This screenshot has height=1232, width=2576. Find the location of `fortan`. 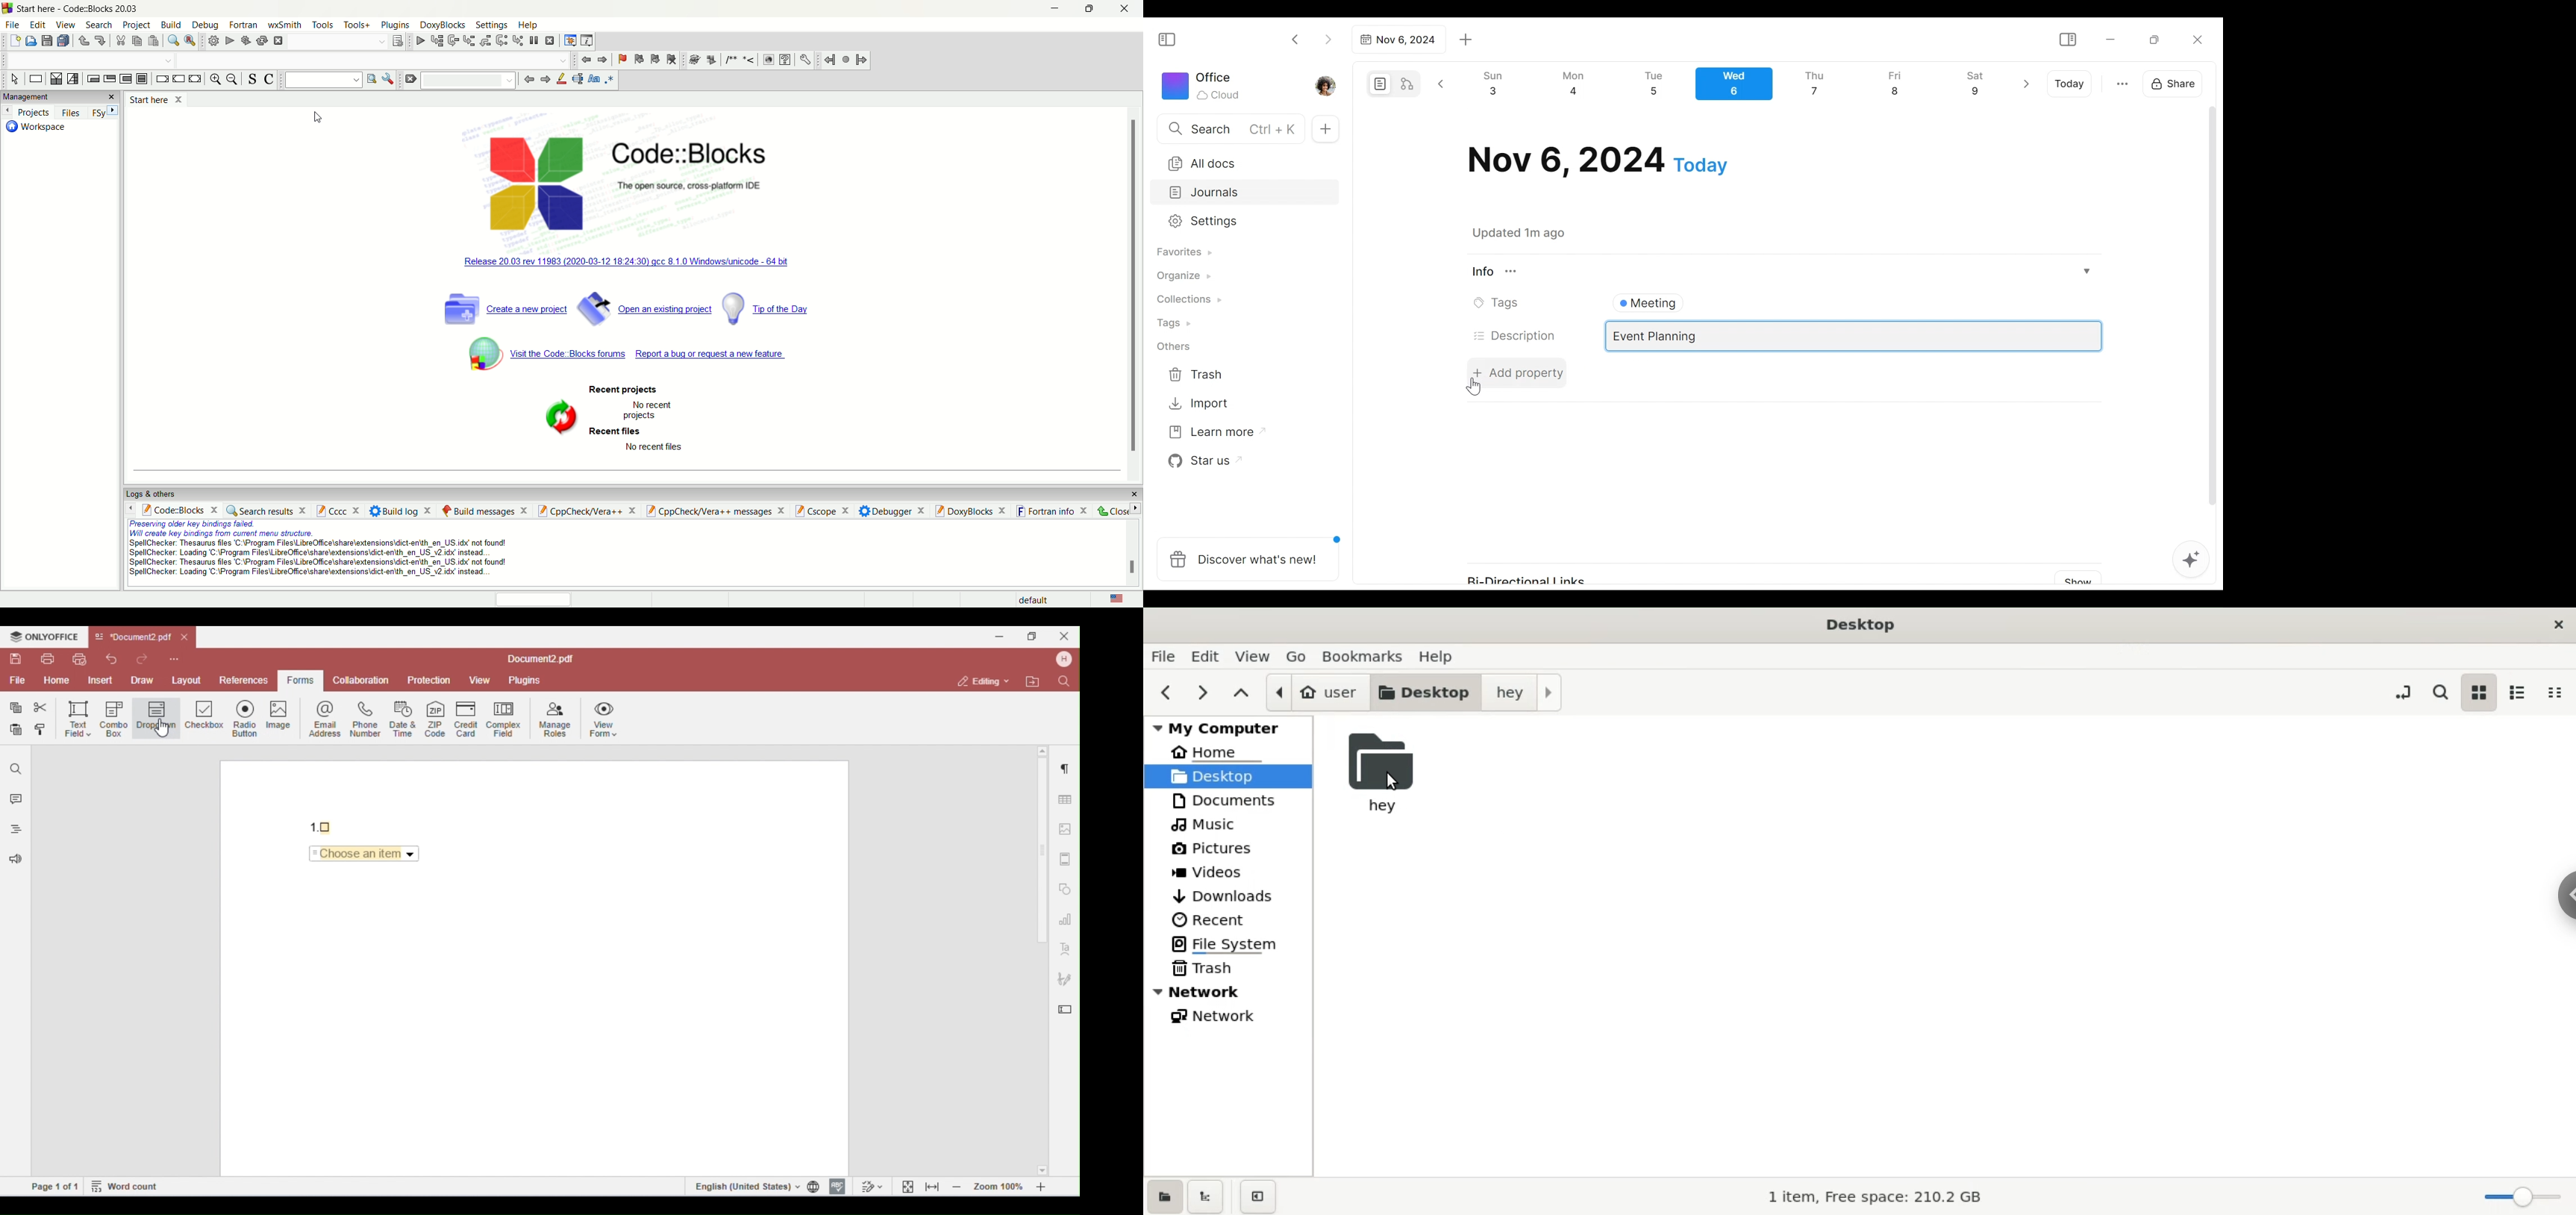

fortan is located at coordinates (244, 25).